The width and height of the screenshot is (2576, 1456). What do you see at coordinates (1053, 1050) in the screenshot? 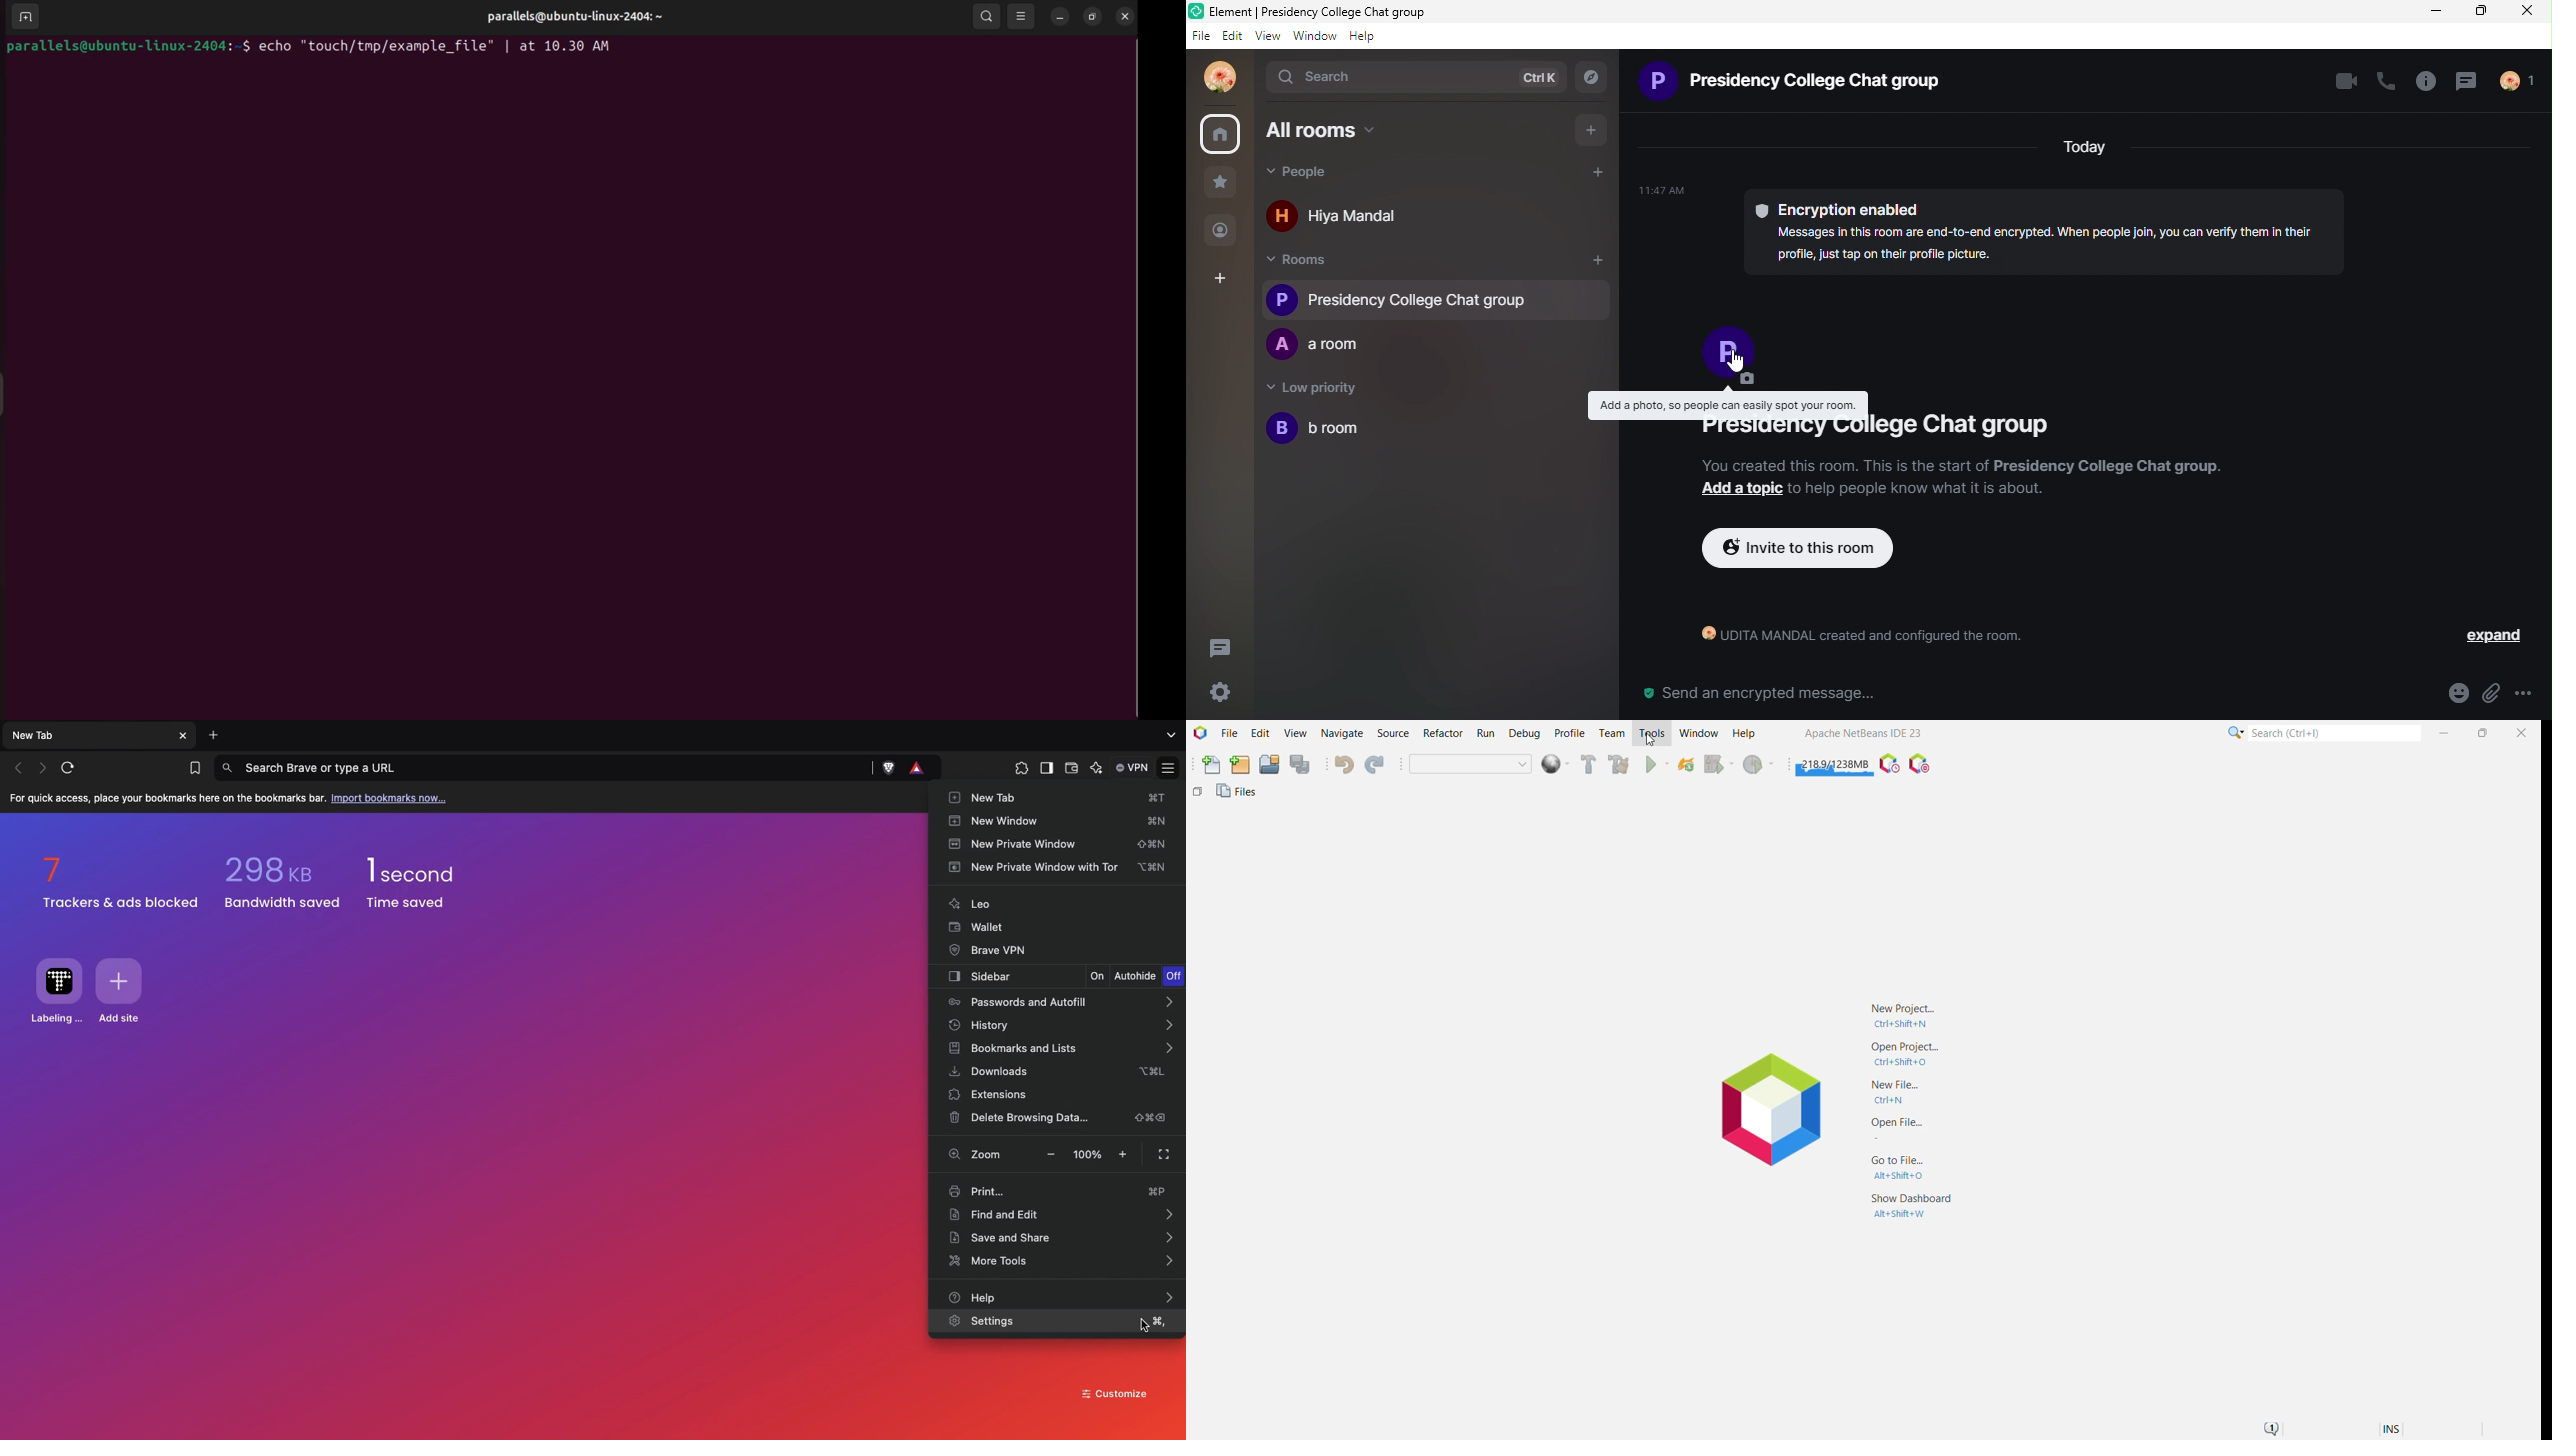
I see `Bookmarks and lists` at bounding box center [1053, 1050].